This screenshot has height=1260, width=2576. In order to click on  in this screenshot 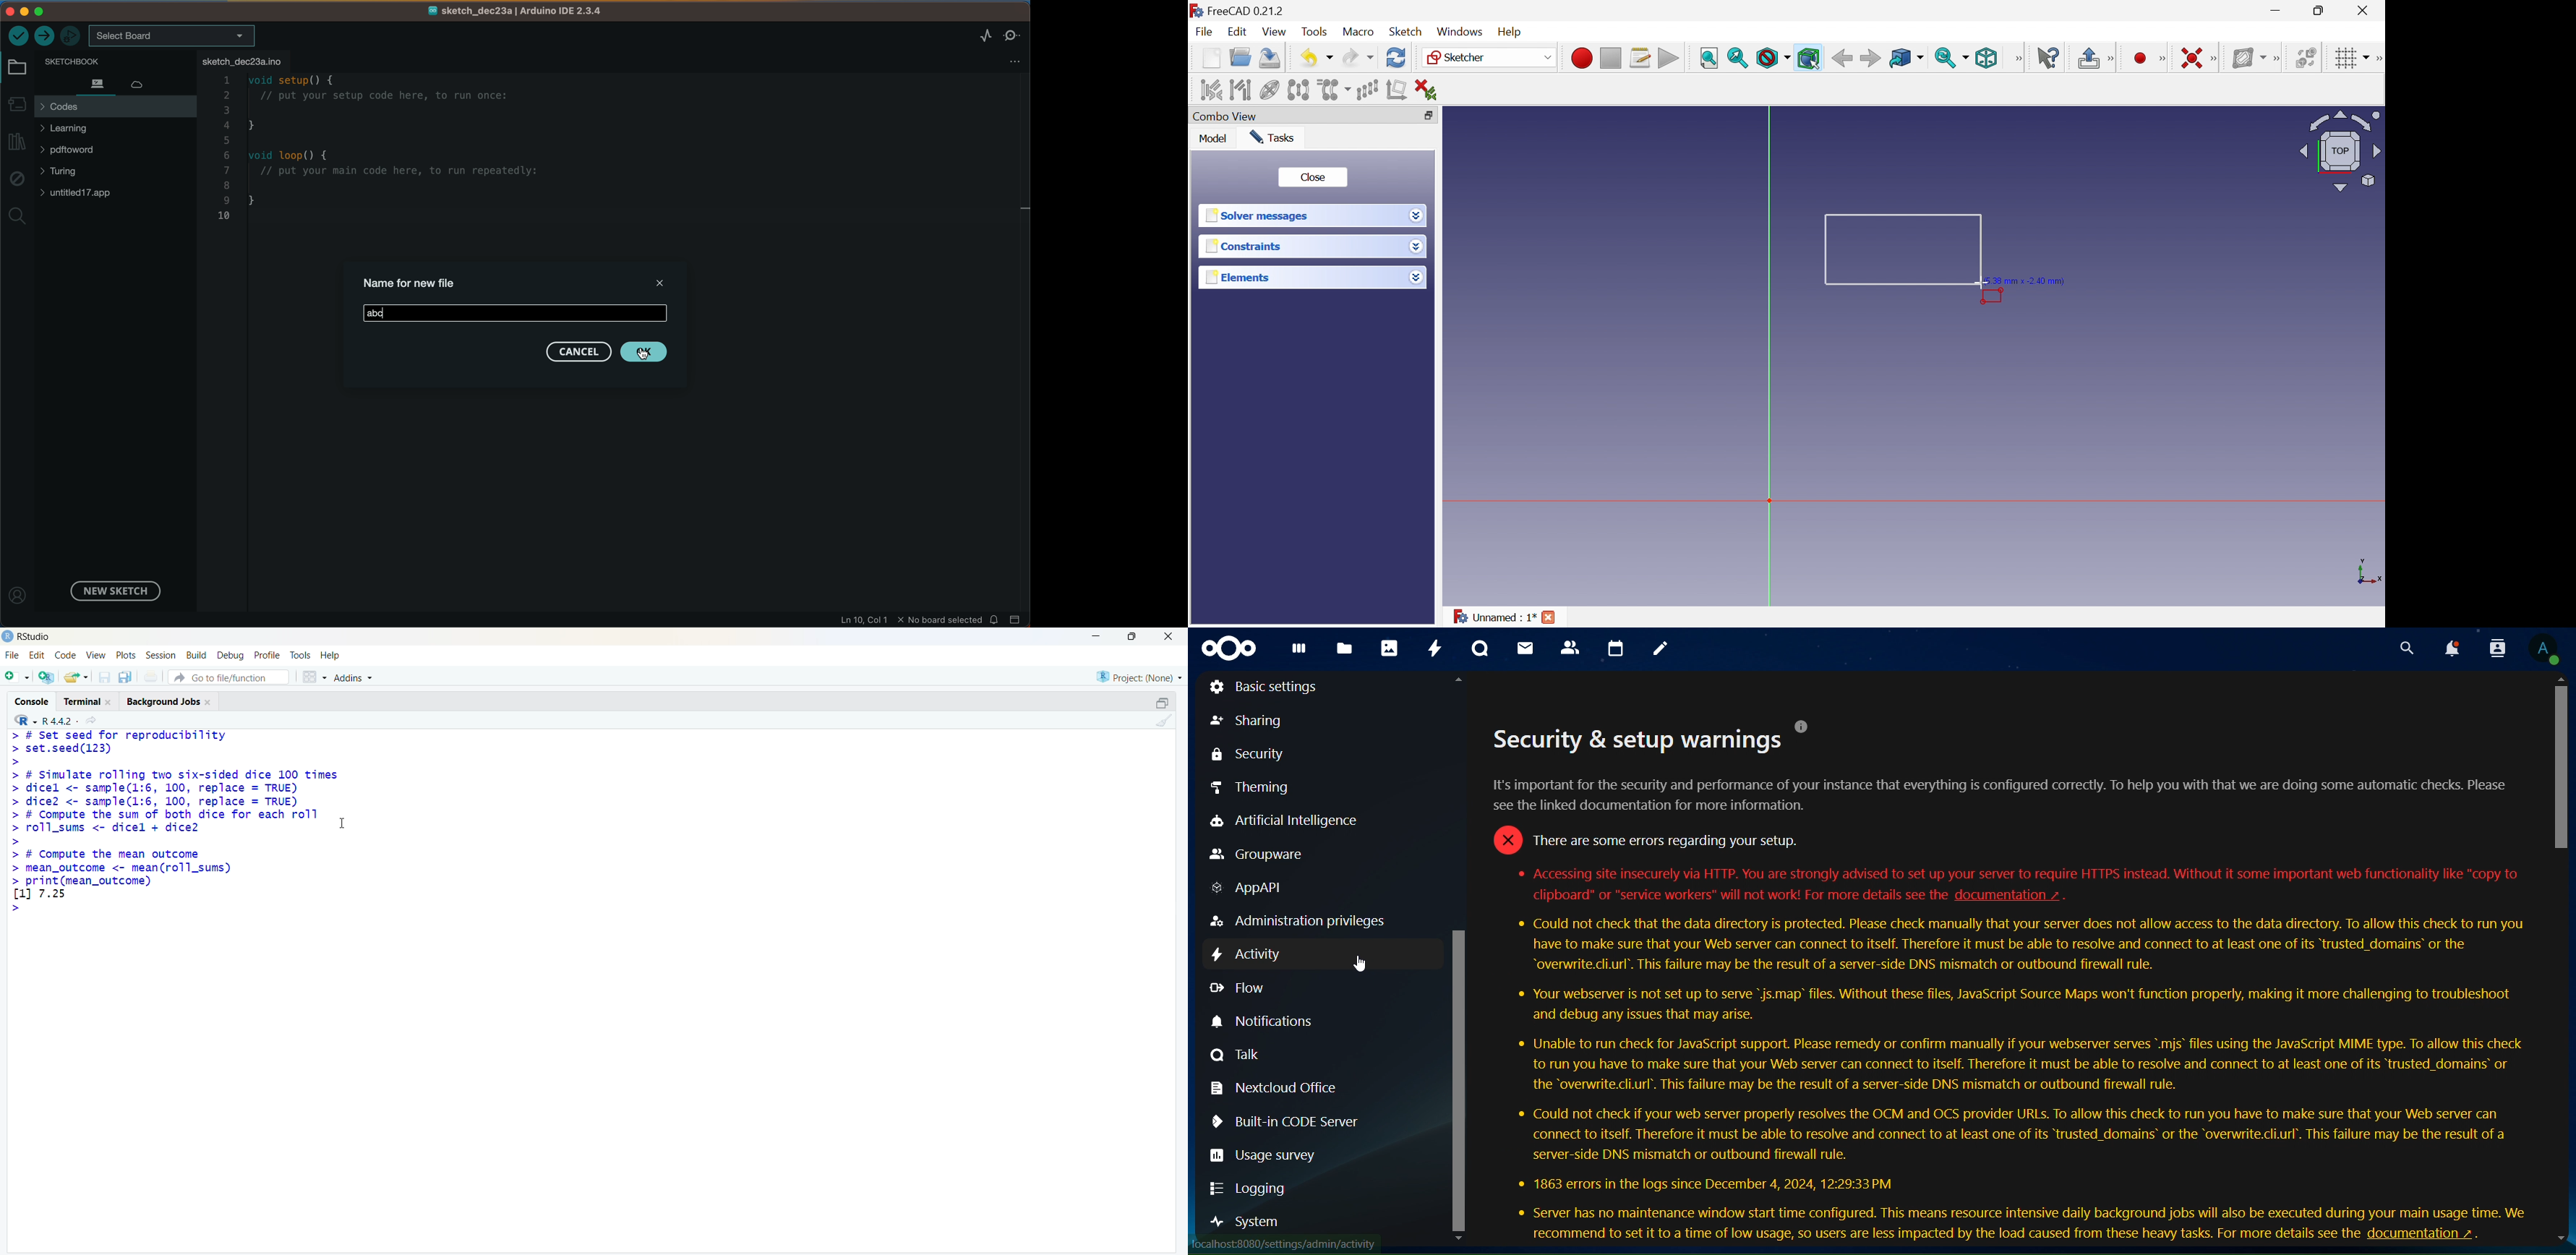, I will do `click(1510, 32)`.